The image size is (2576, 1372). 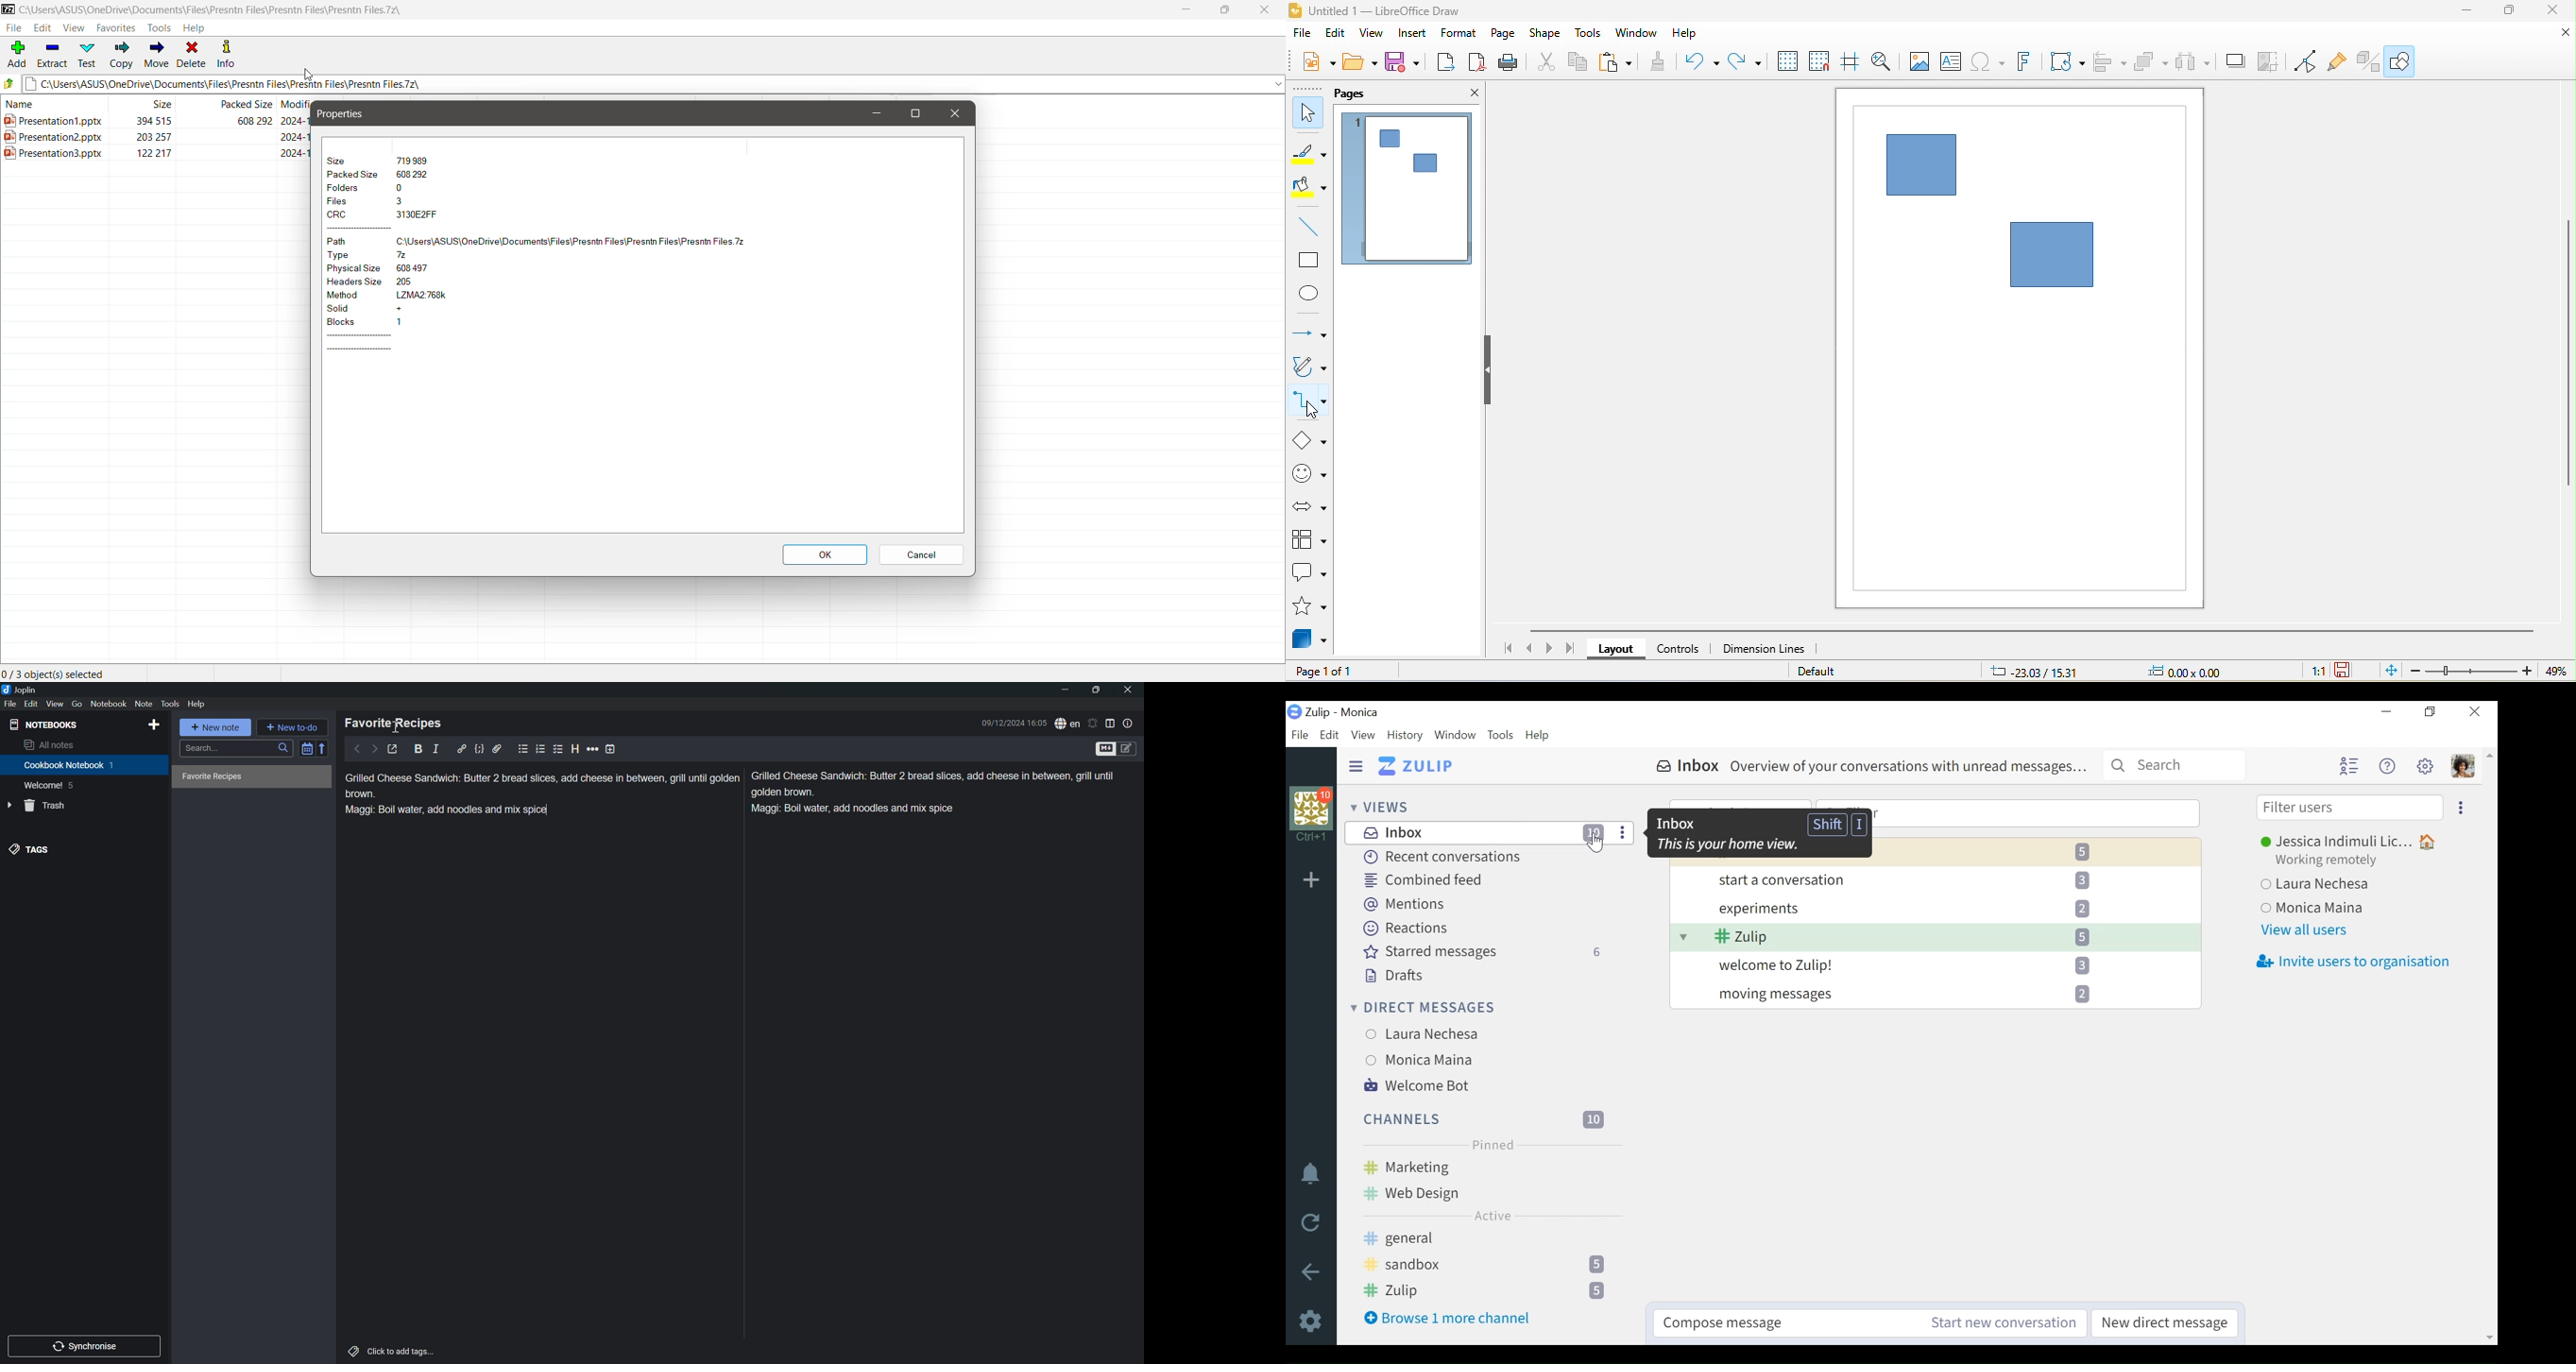 What do you see at coordinates (1480, 62) in the screenshot?
I see `export directly as pdf` at bounding box center [1480, 62].